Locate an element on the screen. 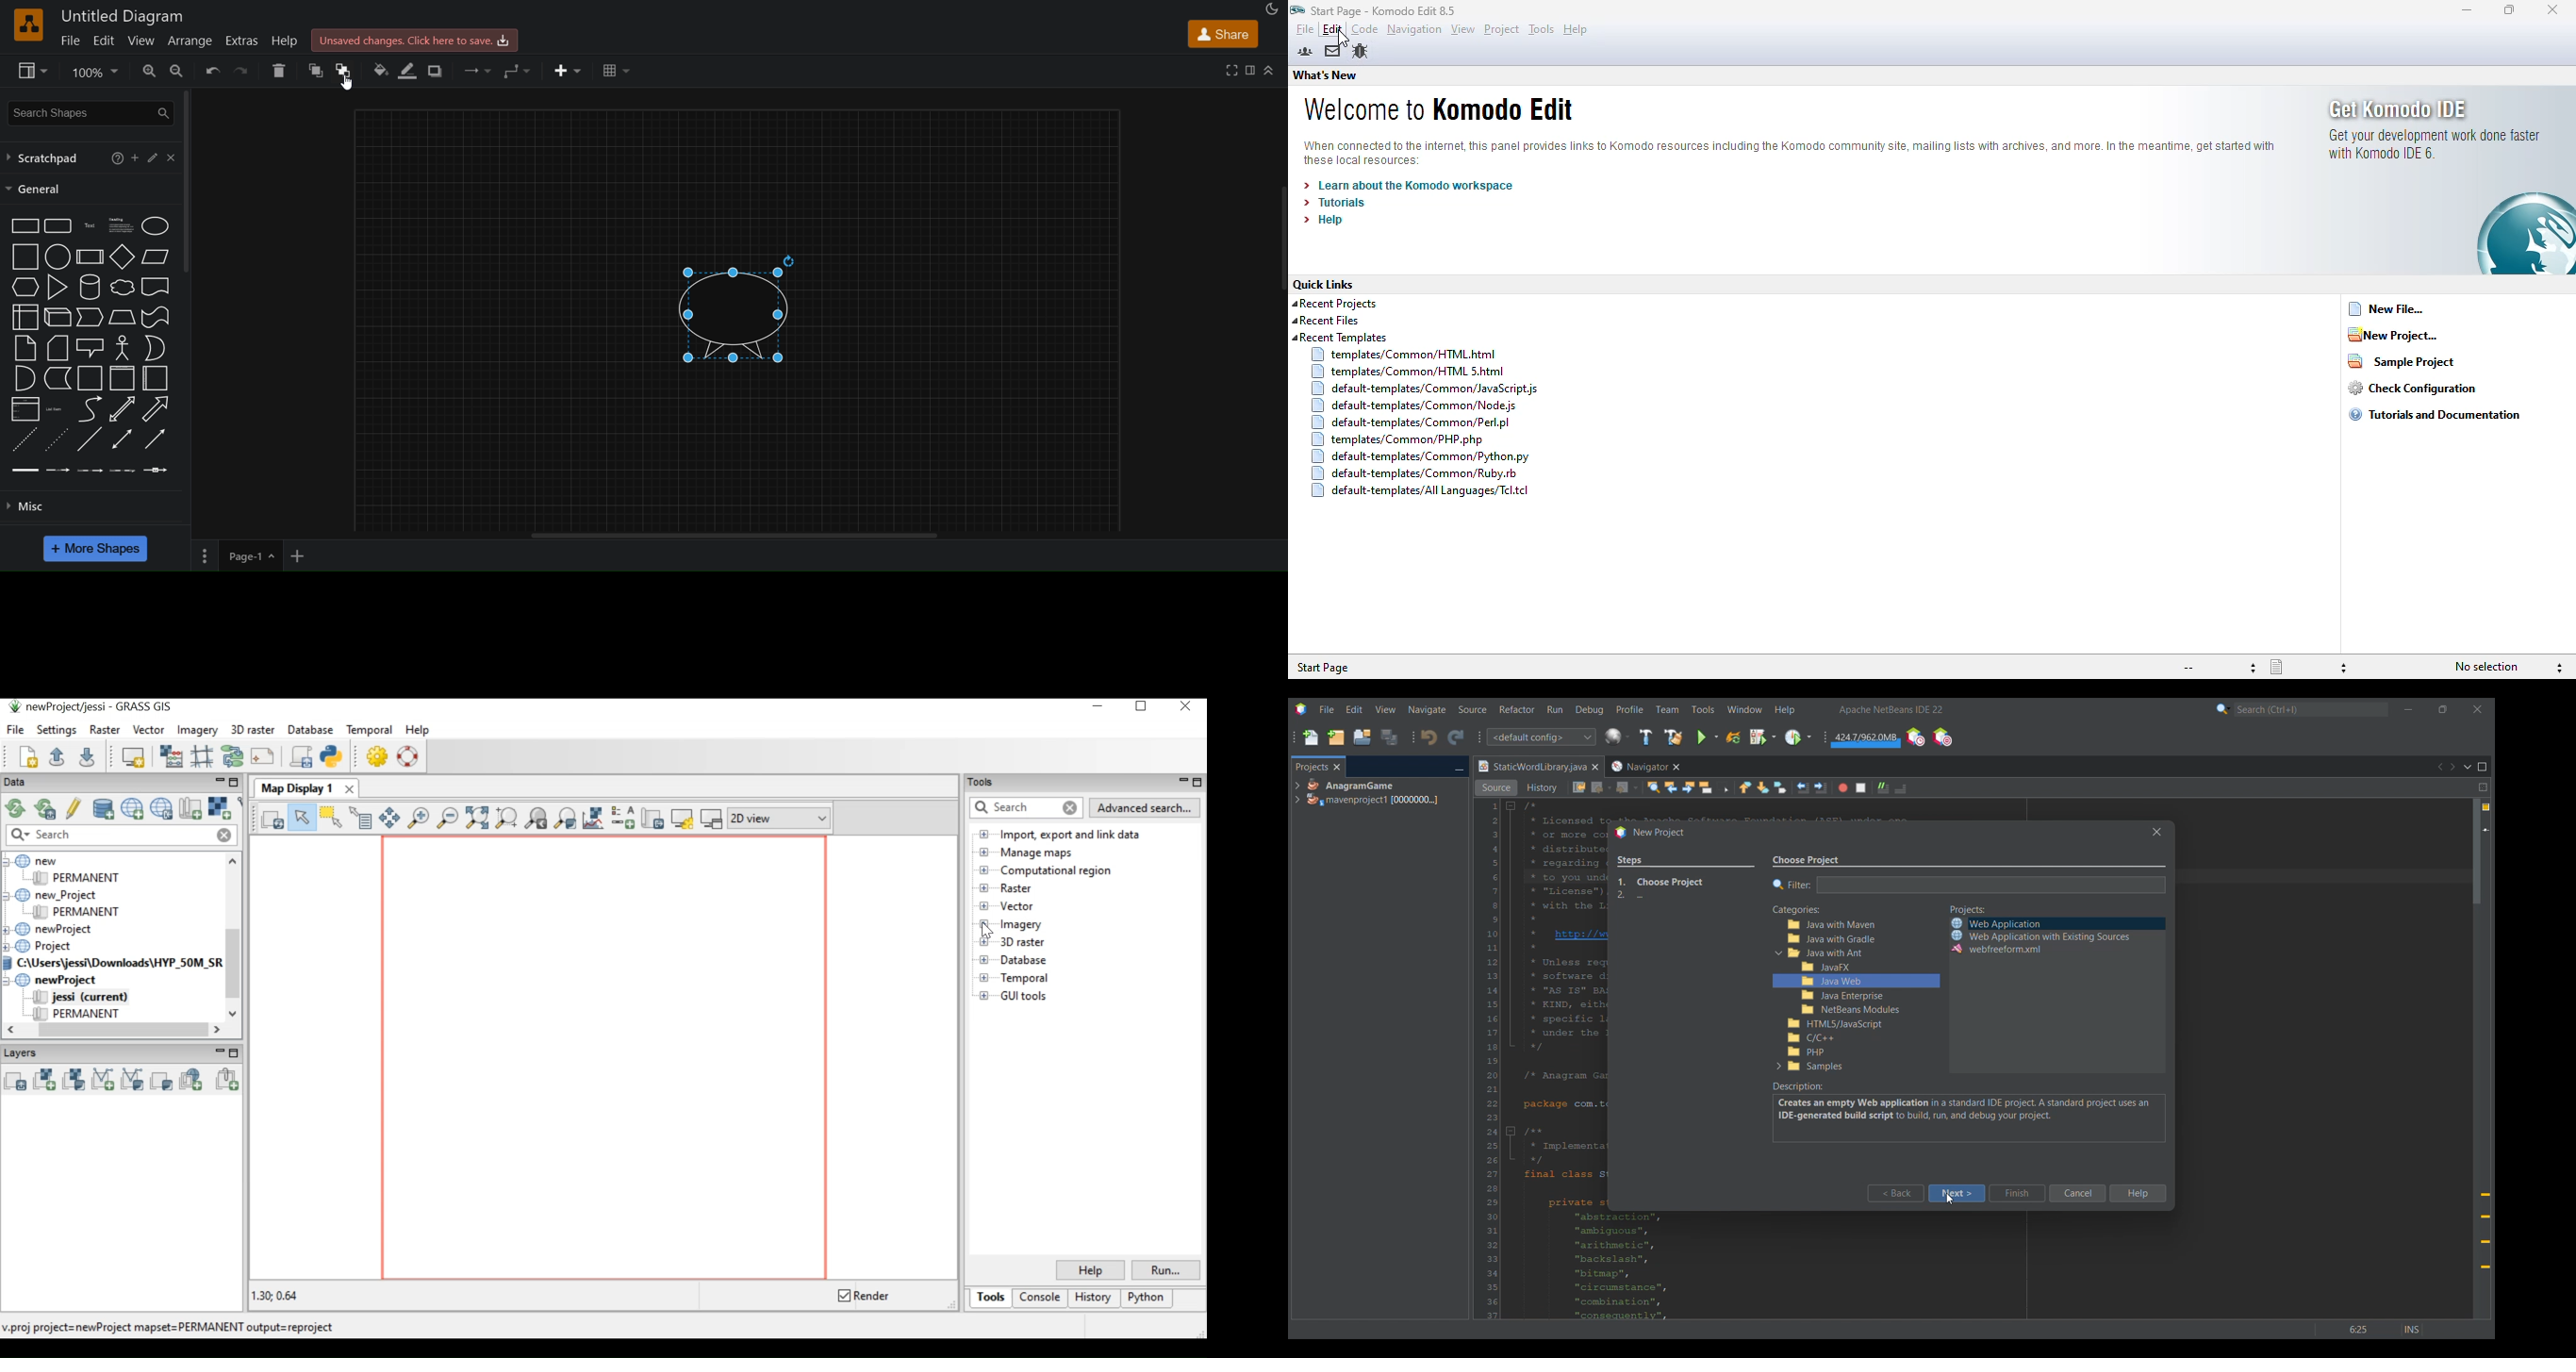  sample project is located at coordinates (2403, 360).